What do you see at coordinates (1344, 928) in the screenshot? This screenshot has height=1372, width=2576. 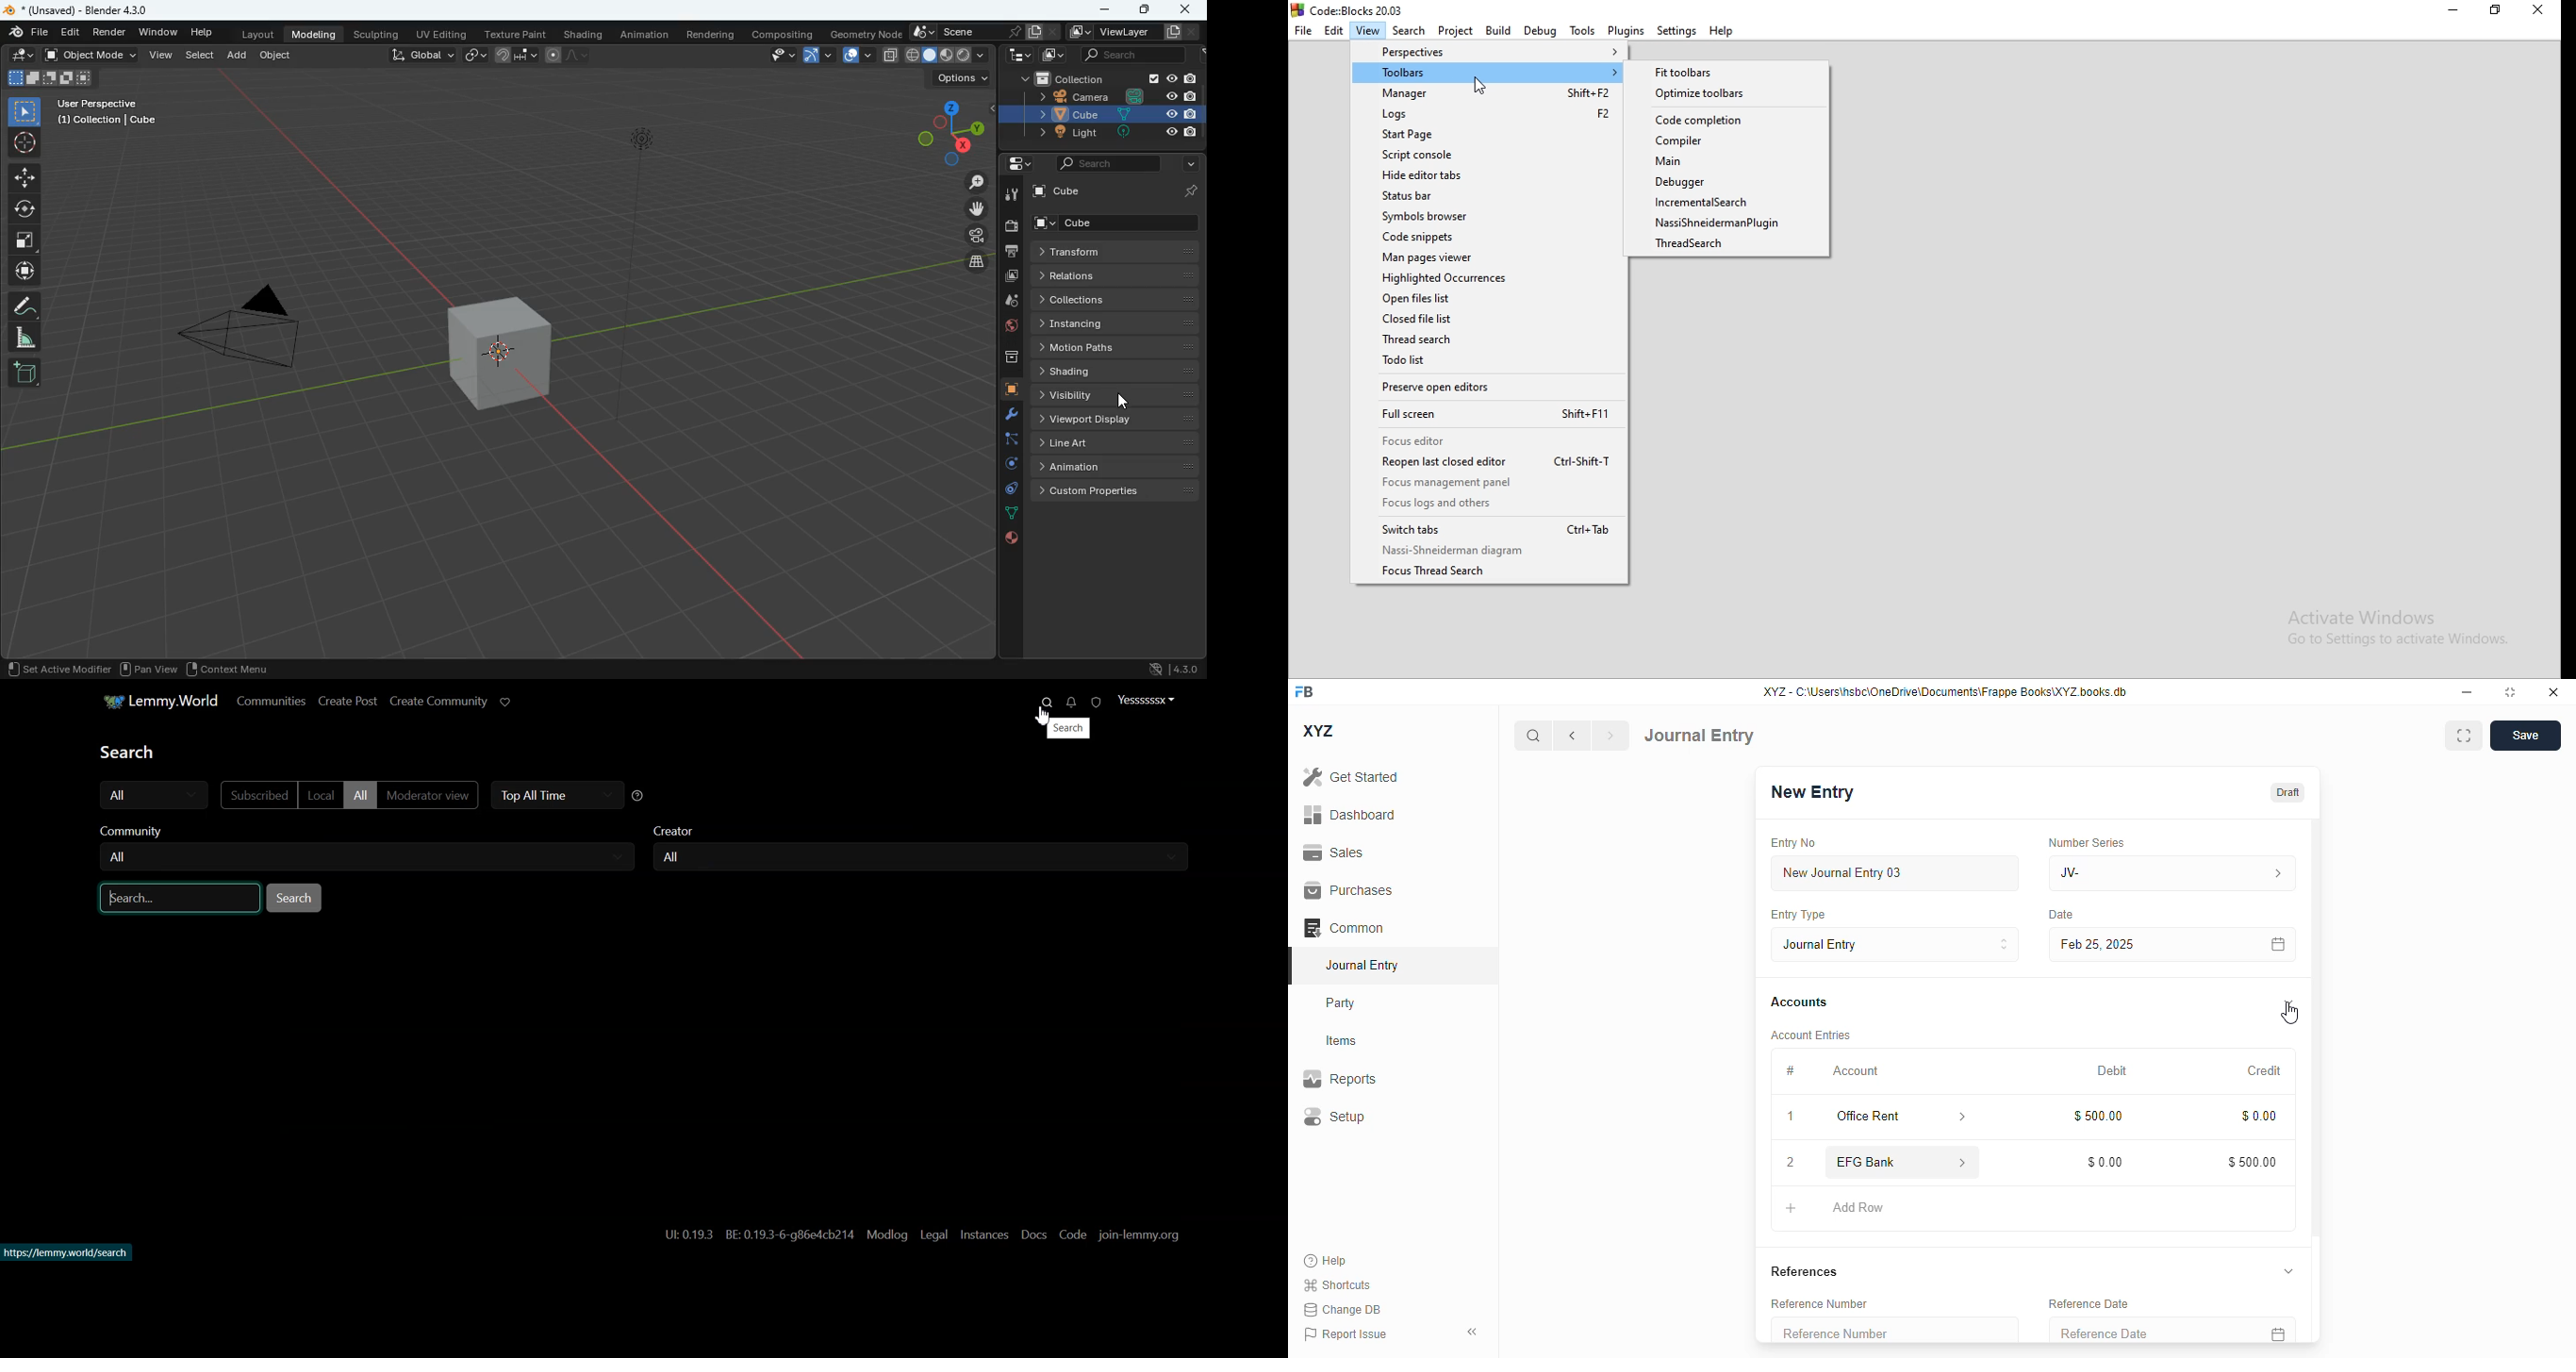 I see `common` at bounding box center [1344, 928].